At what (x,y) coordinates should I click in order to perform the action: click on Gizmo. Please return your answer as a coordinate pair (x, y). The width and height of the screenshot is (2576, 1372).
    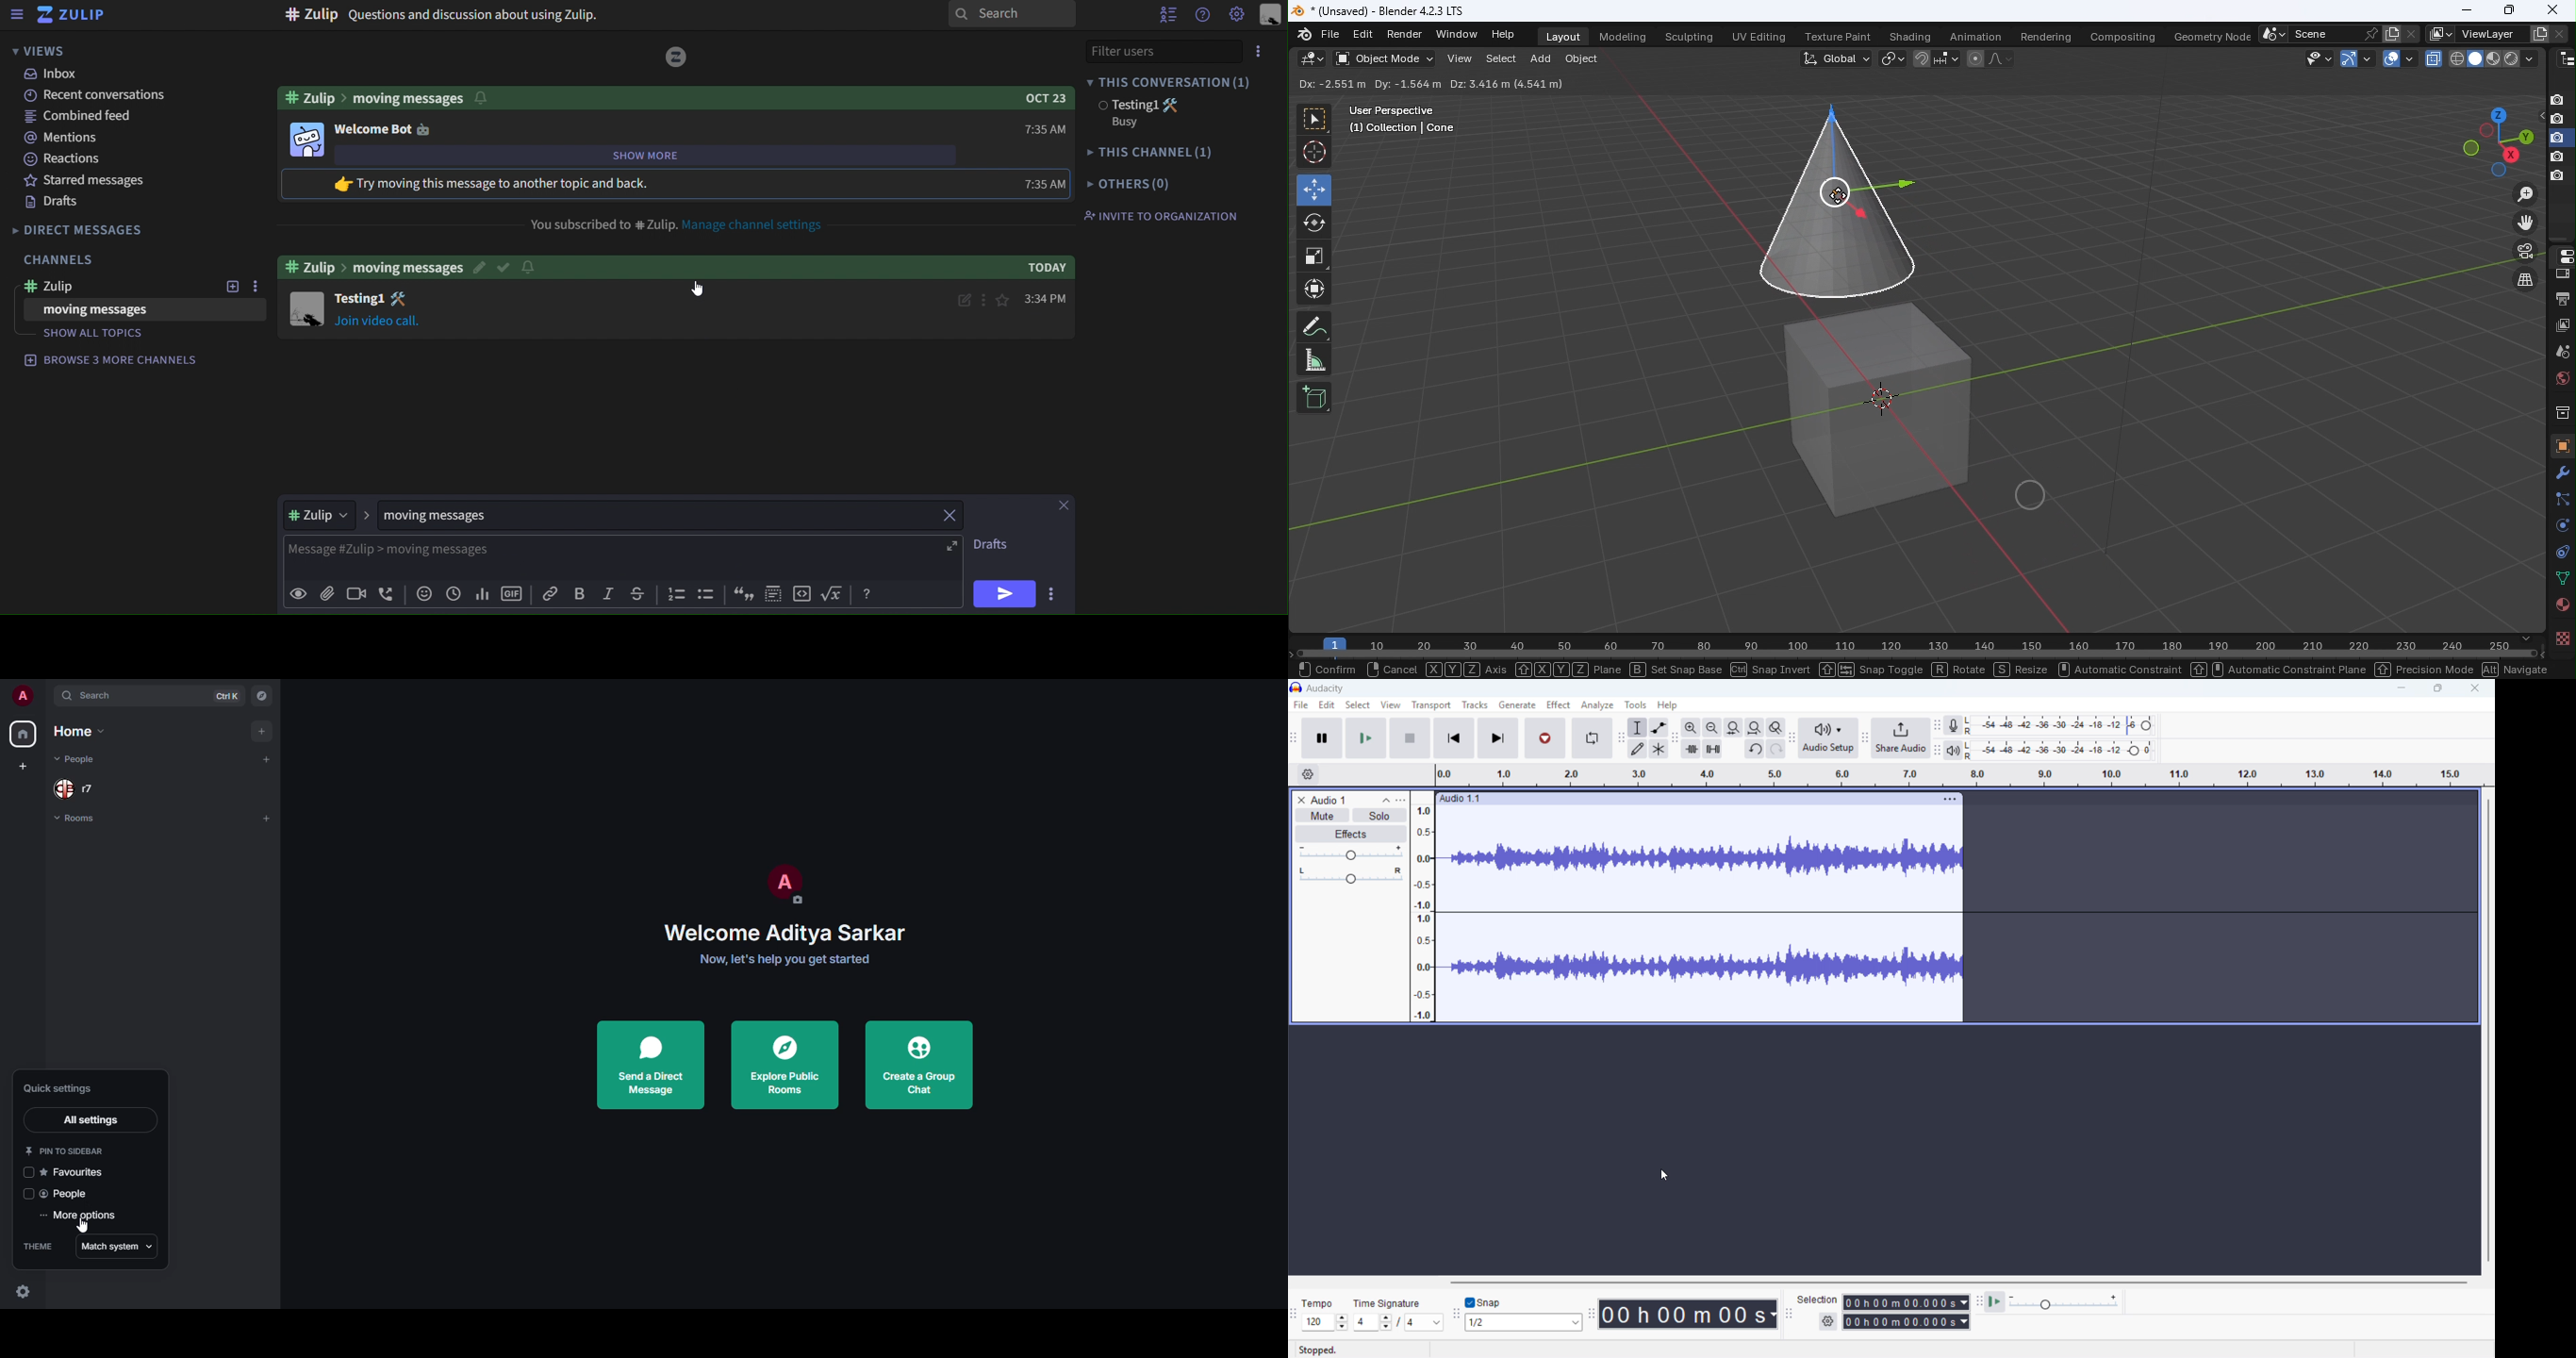
    Looking at the image, I should click on (2346, 58).